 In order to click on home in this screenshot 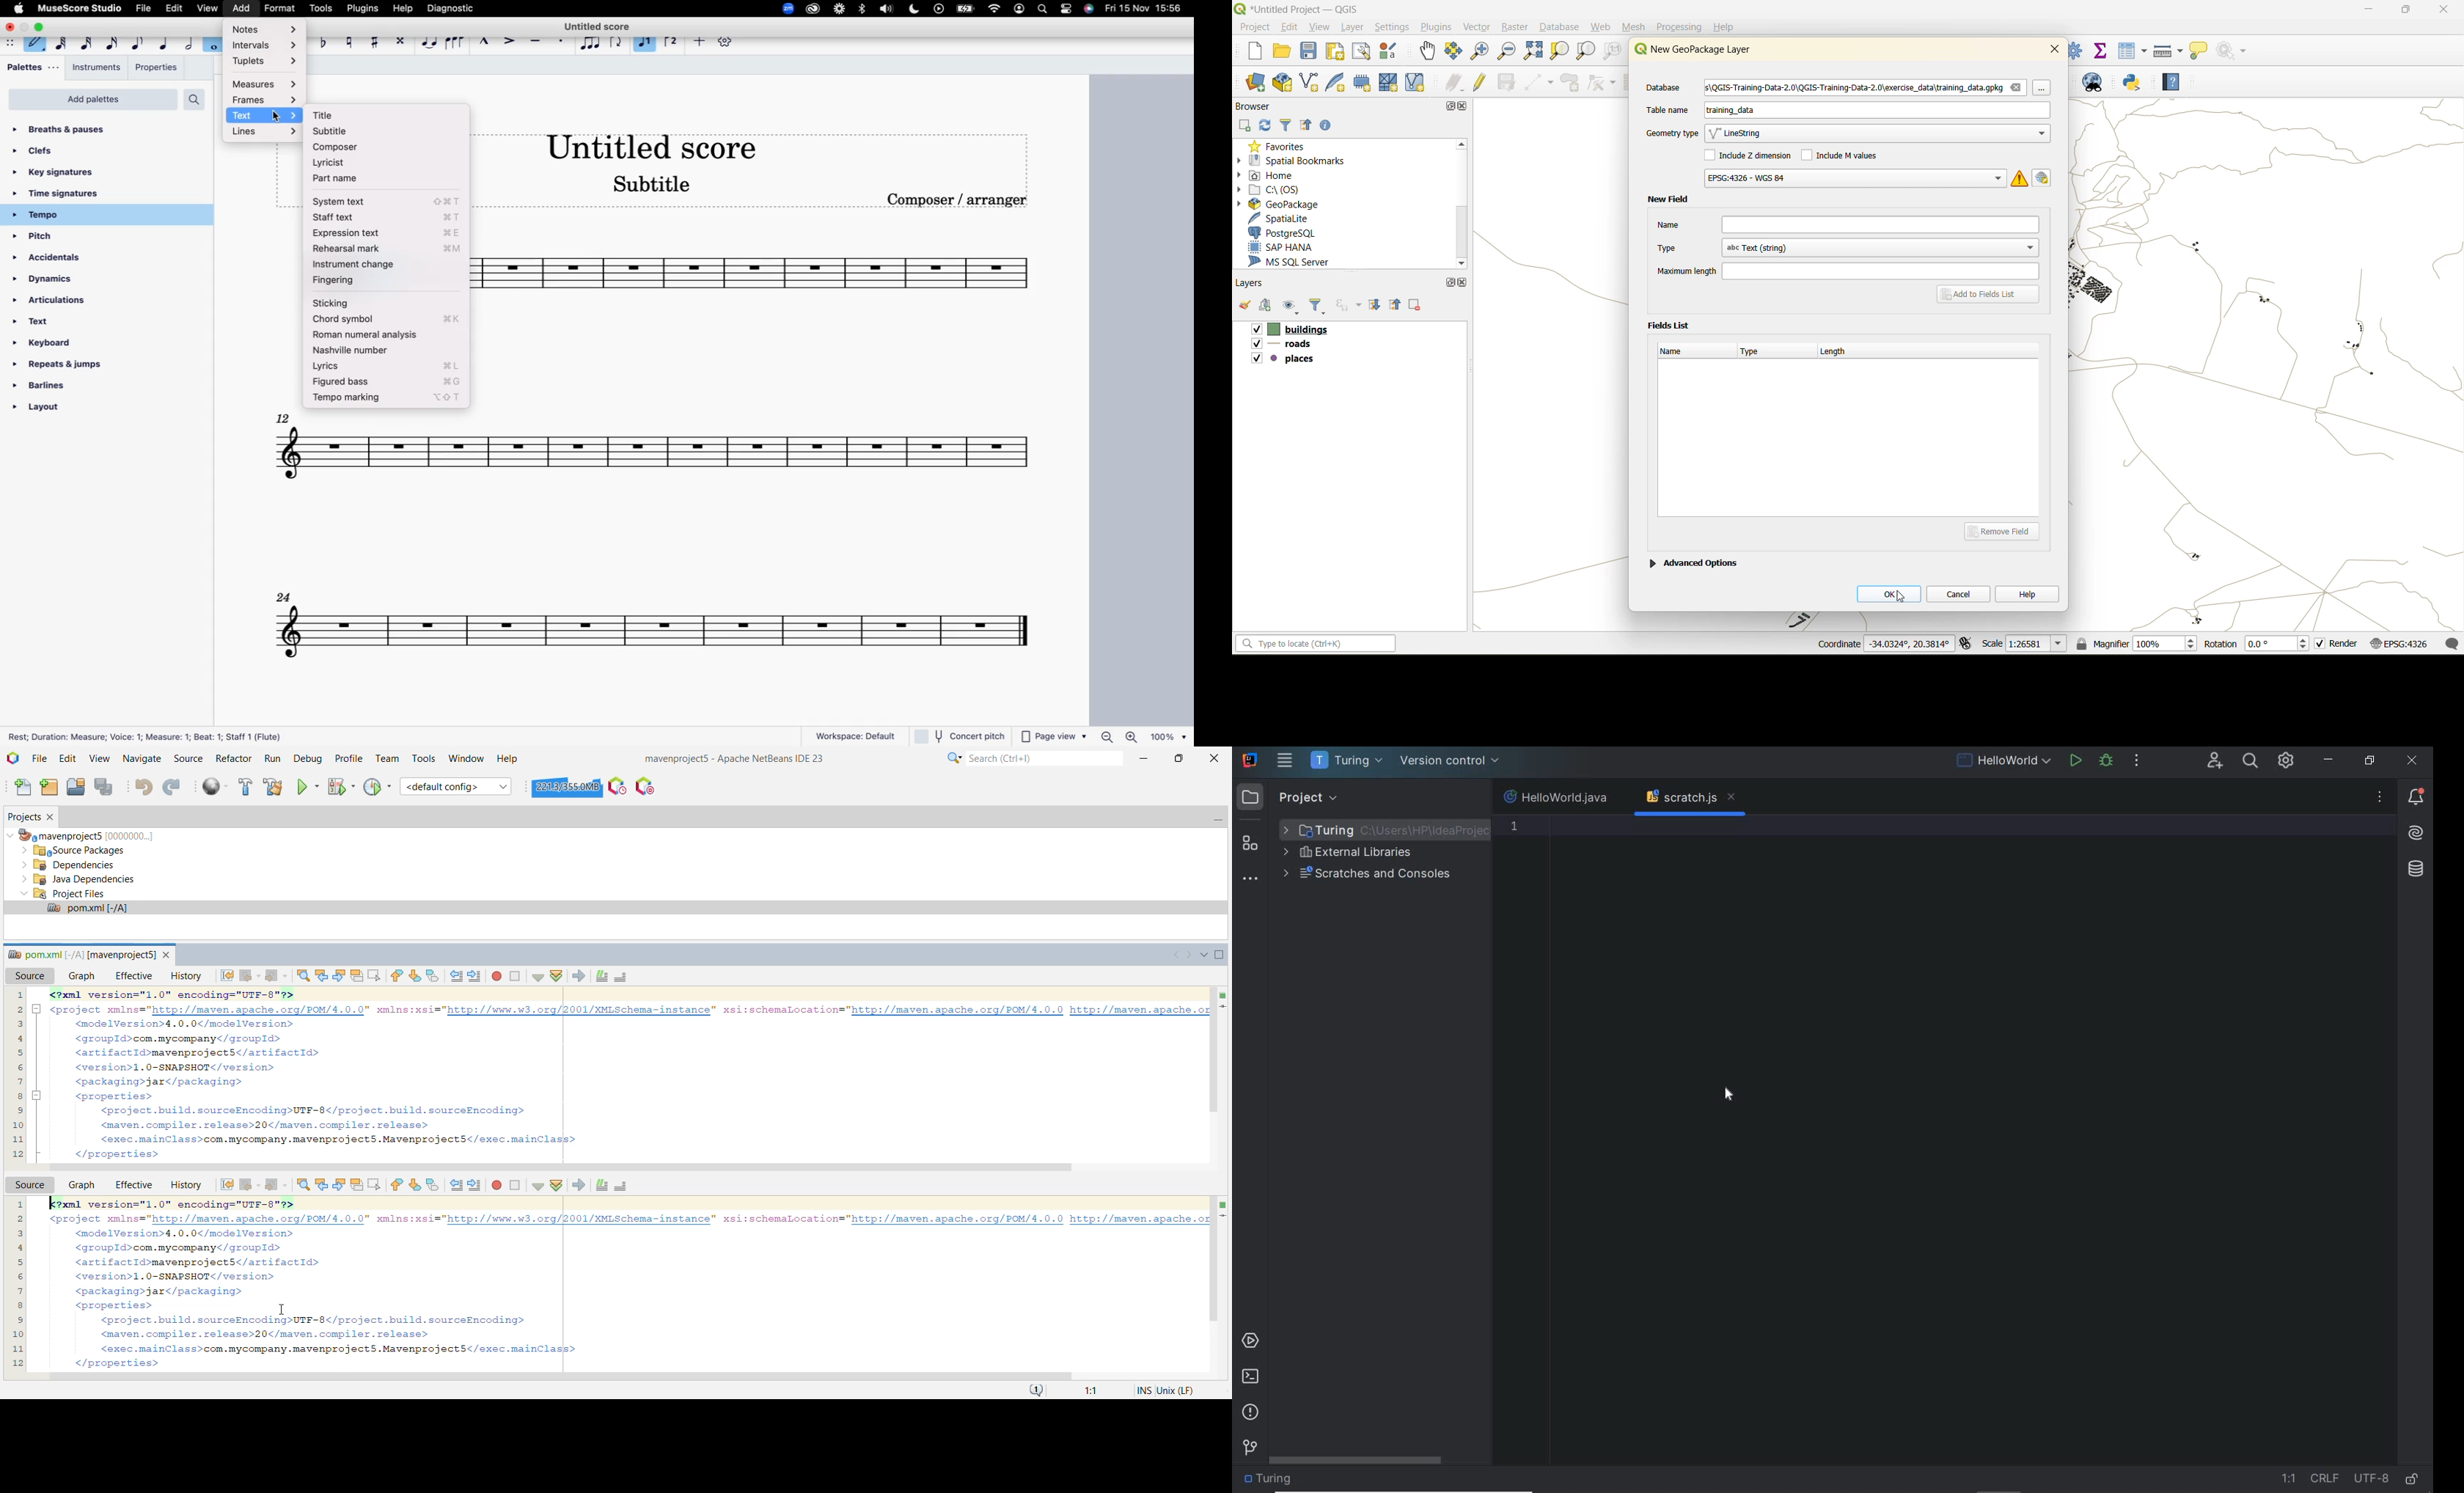, I will do `click(1270, 175)`.